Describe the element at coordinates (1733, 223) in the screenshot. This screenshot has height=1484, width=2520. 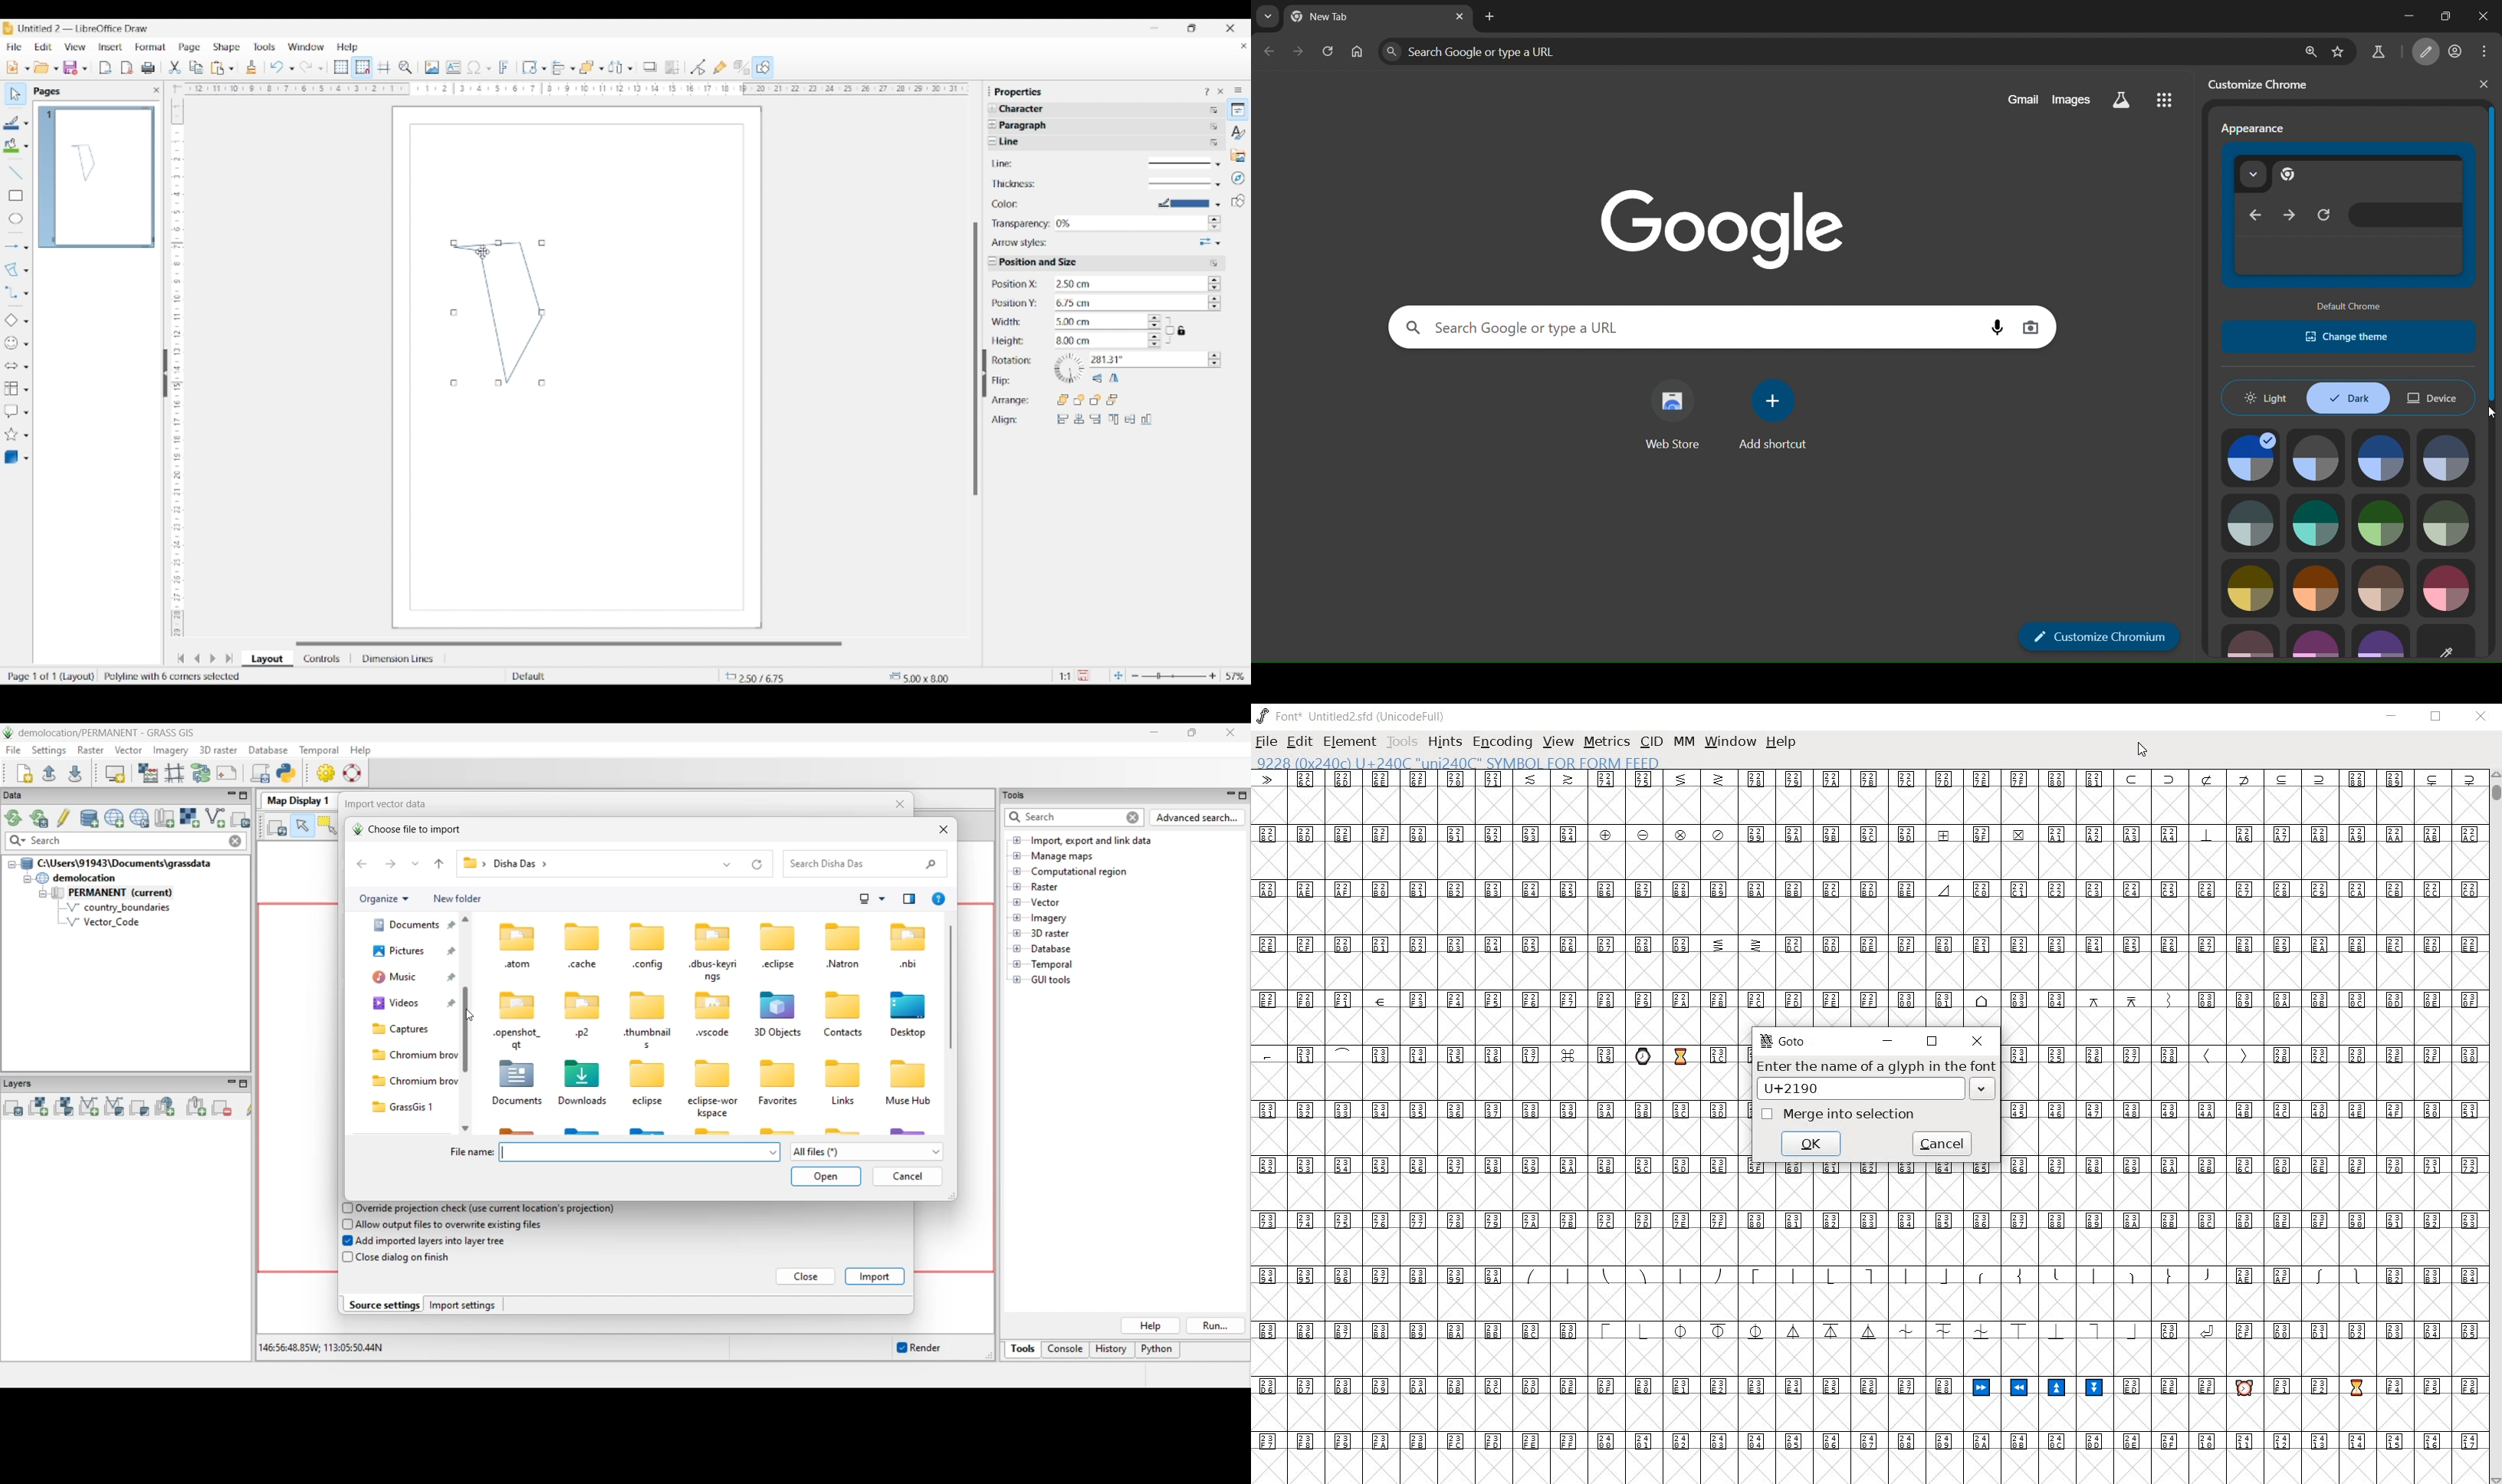
I see `image with google text` at that location.